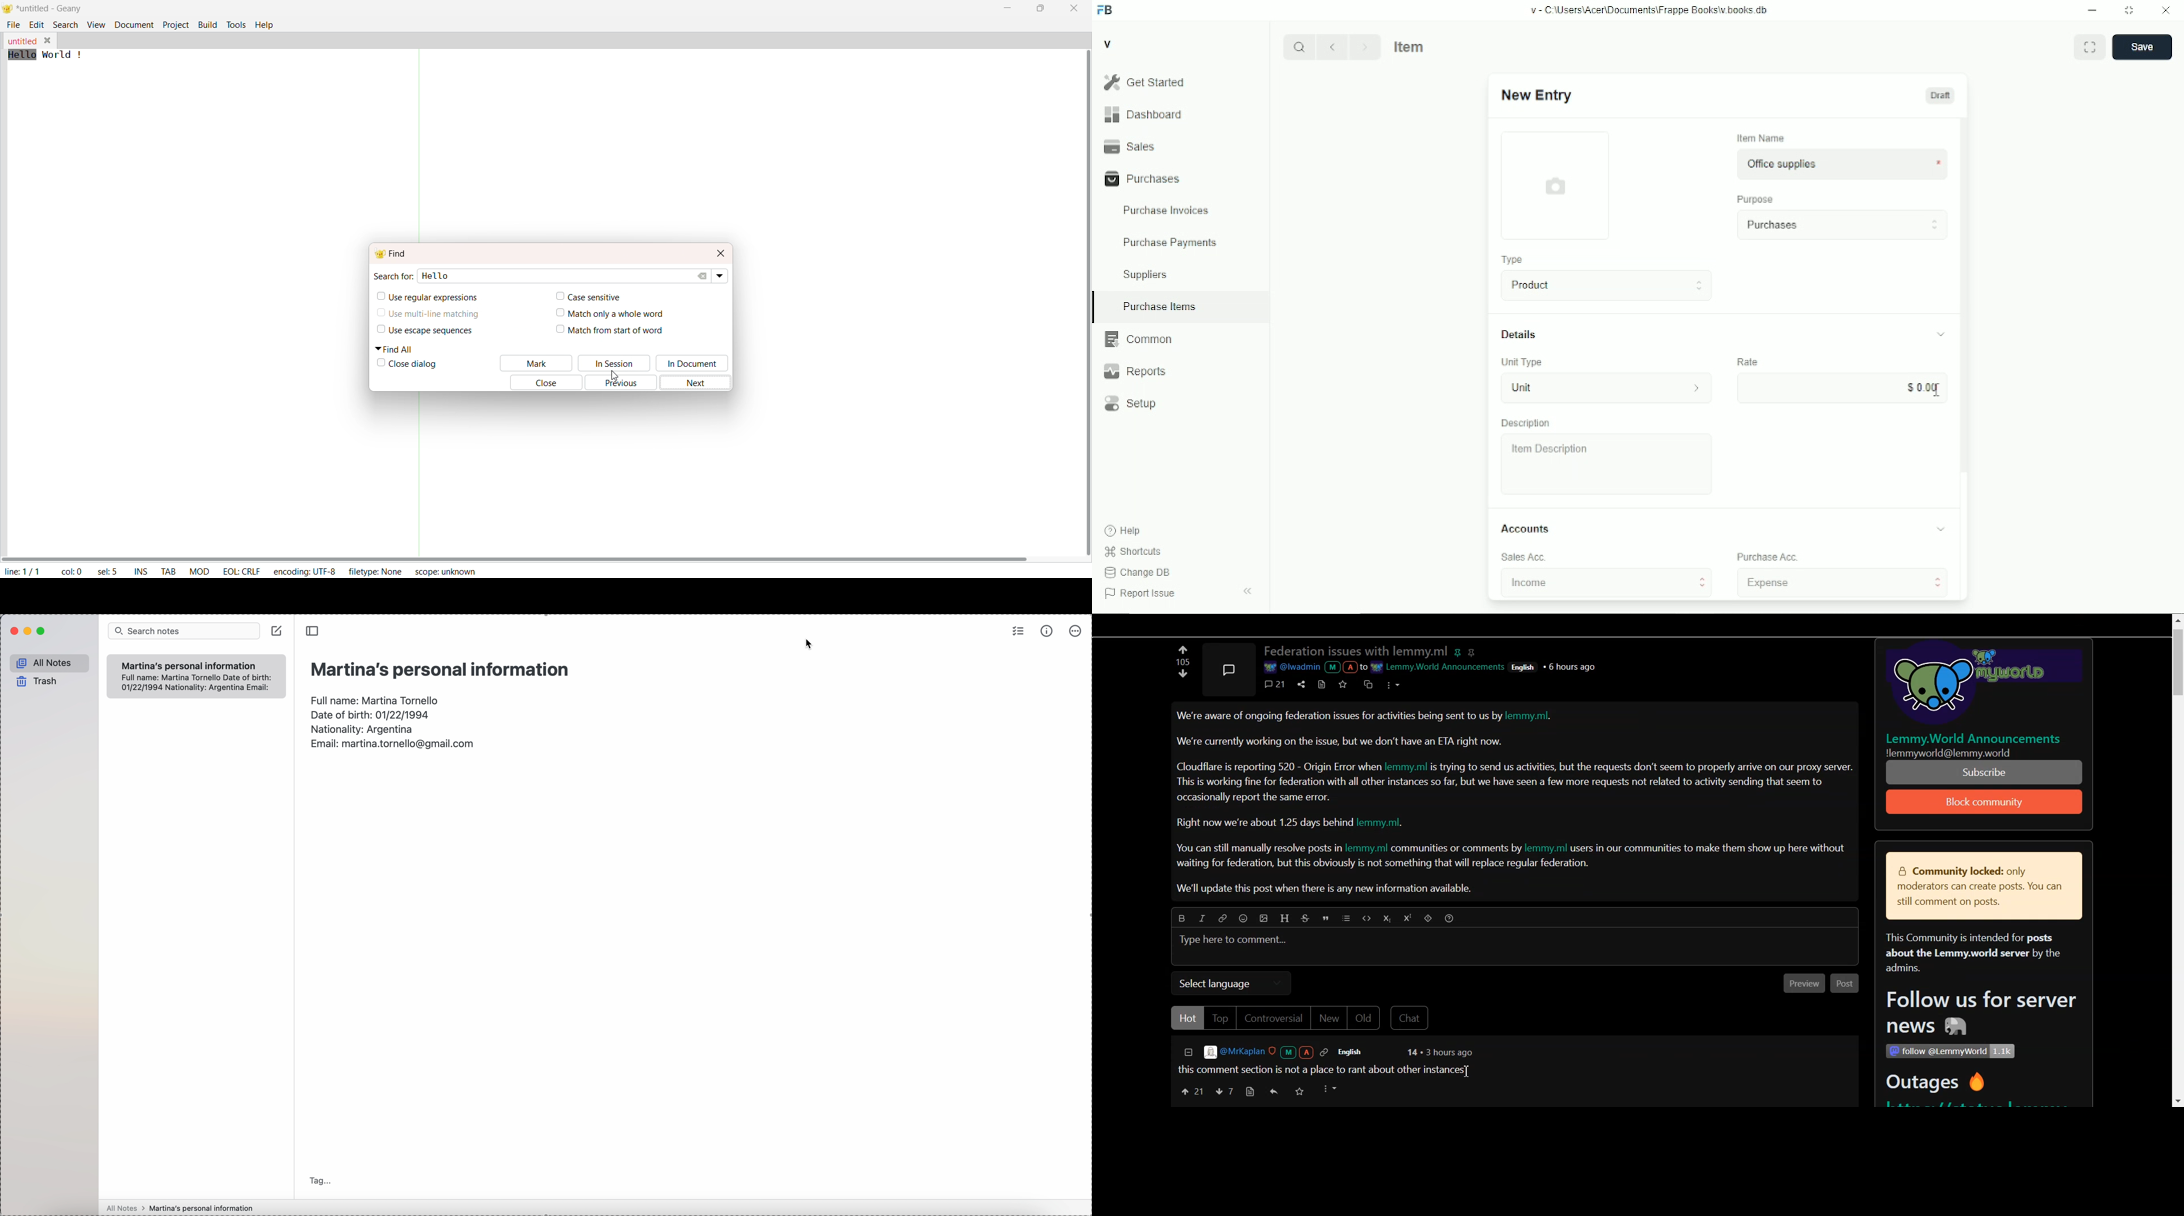  What do you see at coordinates (1048, 631) in the screenshot?
I see `metrics` at bounding box center [1048, 631].